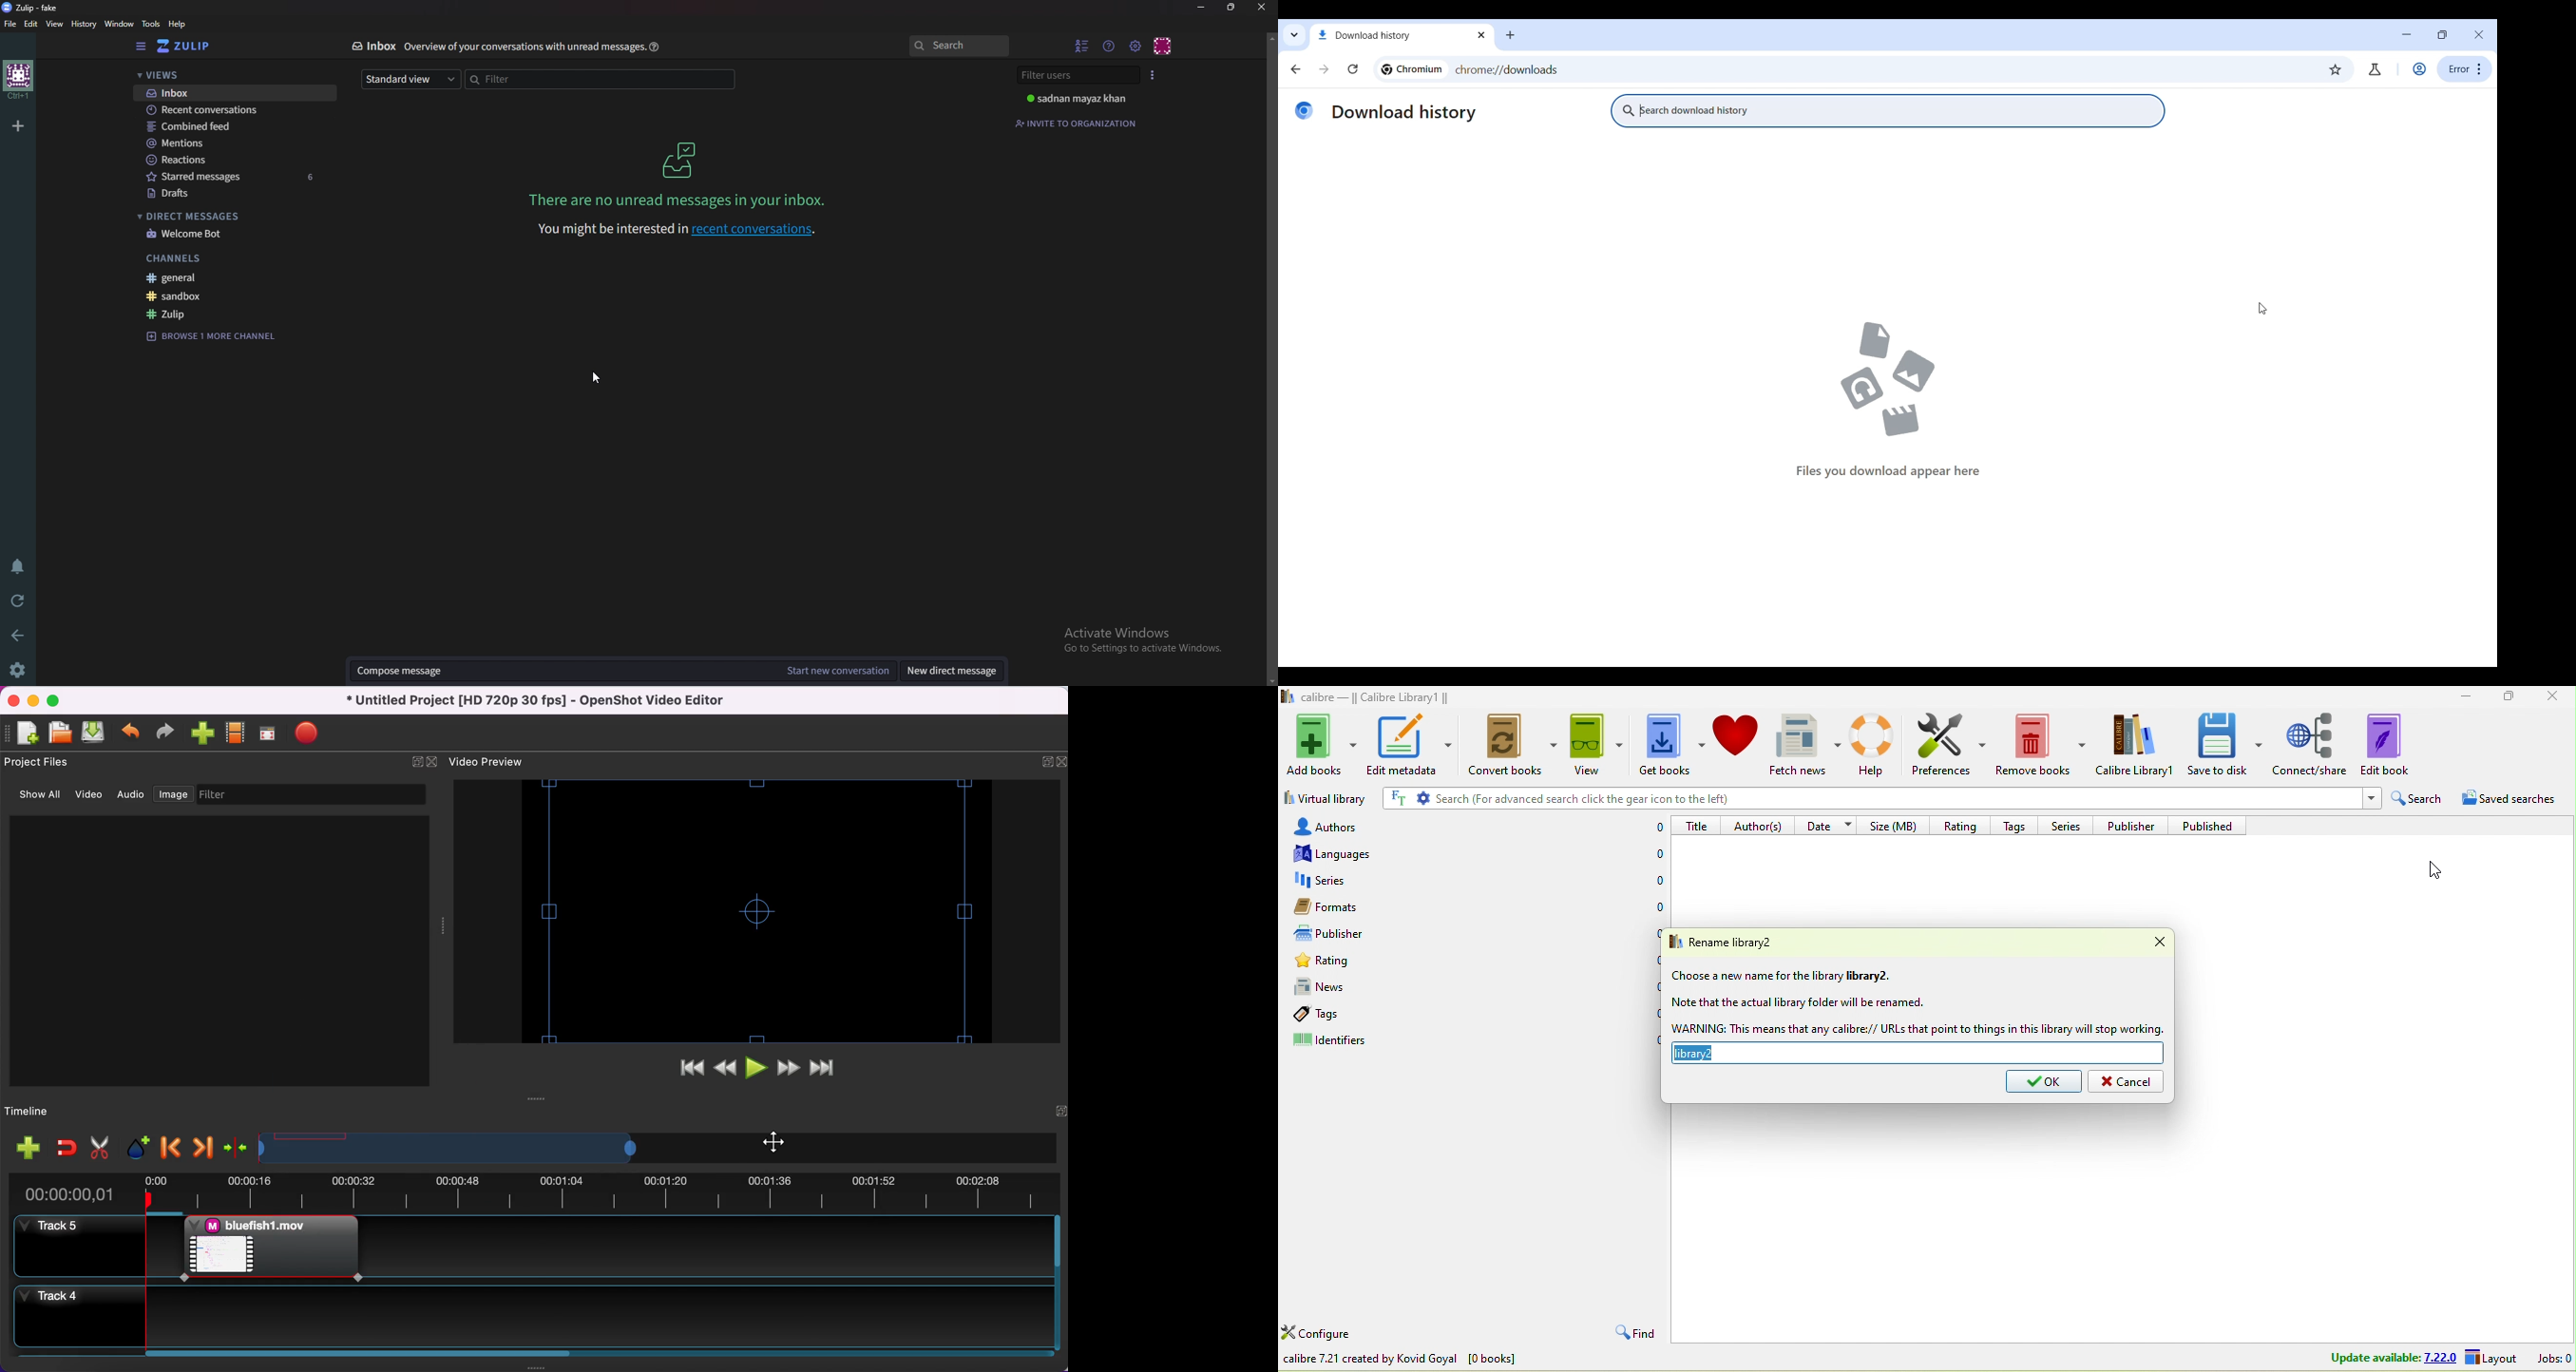  What do you see at coordinates (2419, 69) in the screenshot?
I see `Account` at bounding box center [2419, 69].